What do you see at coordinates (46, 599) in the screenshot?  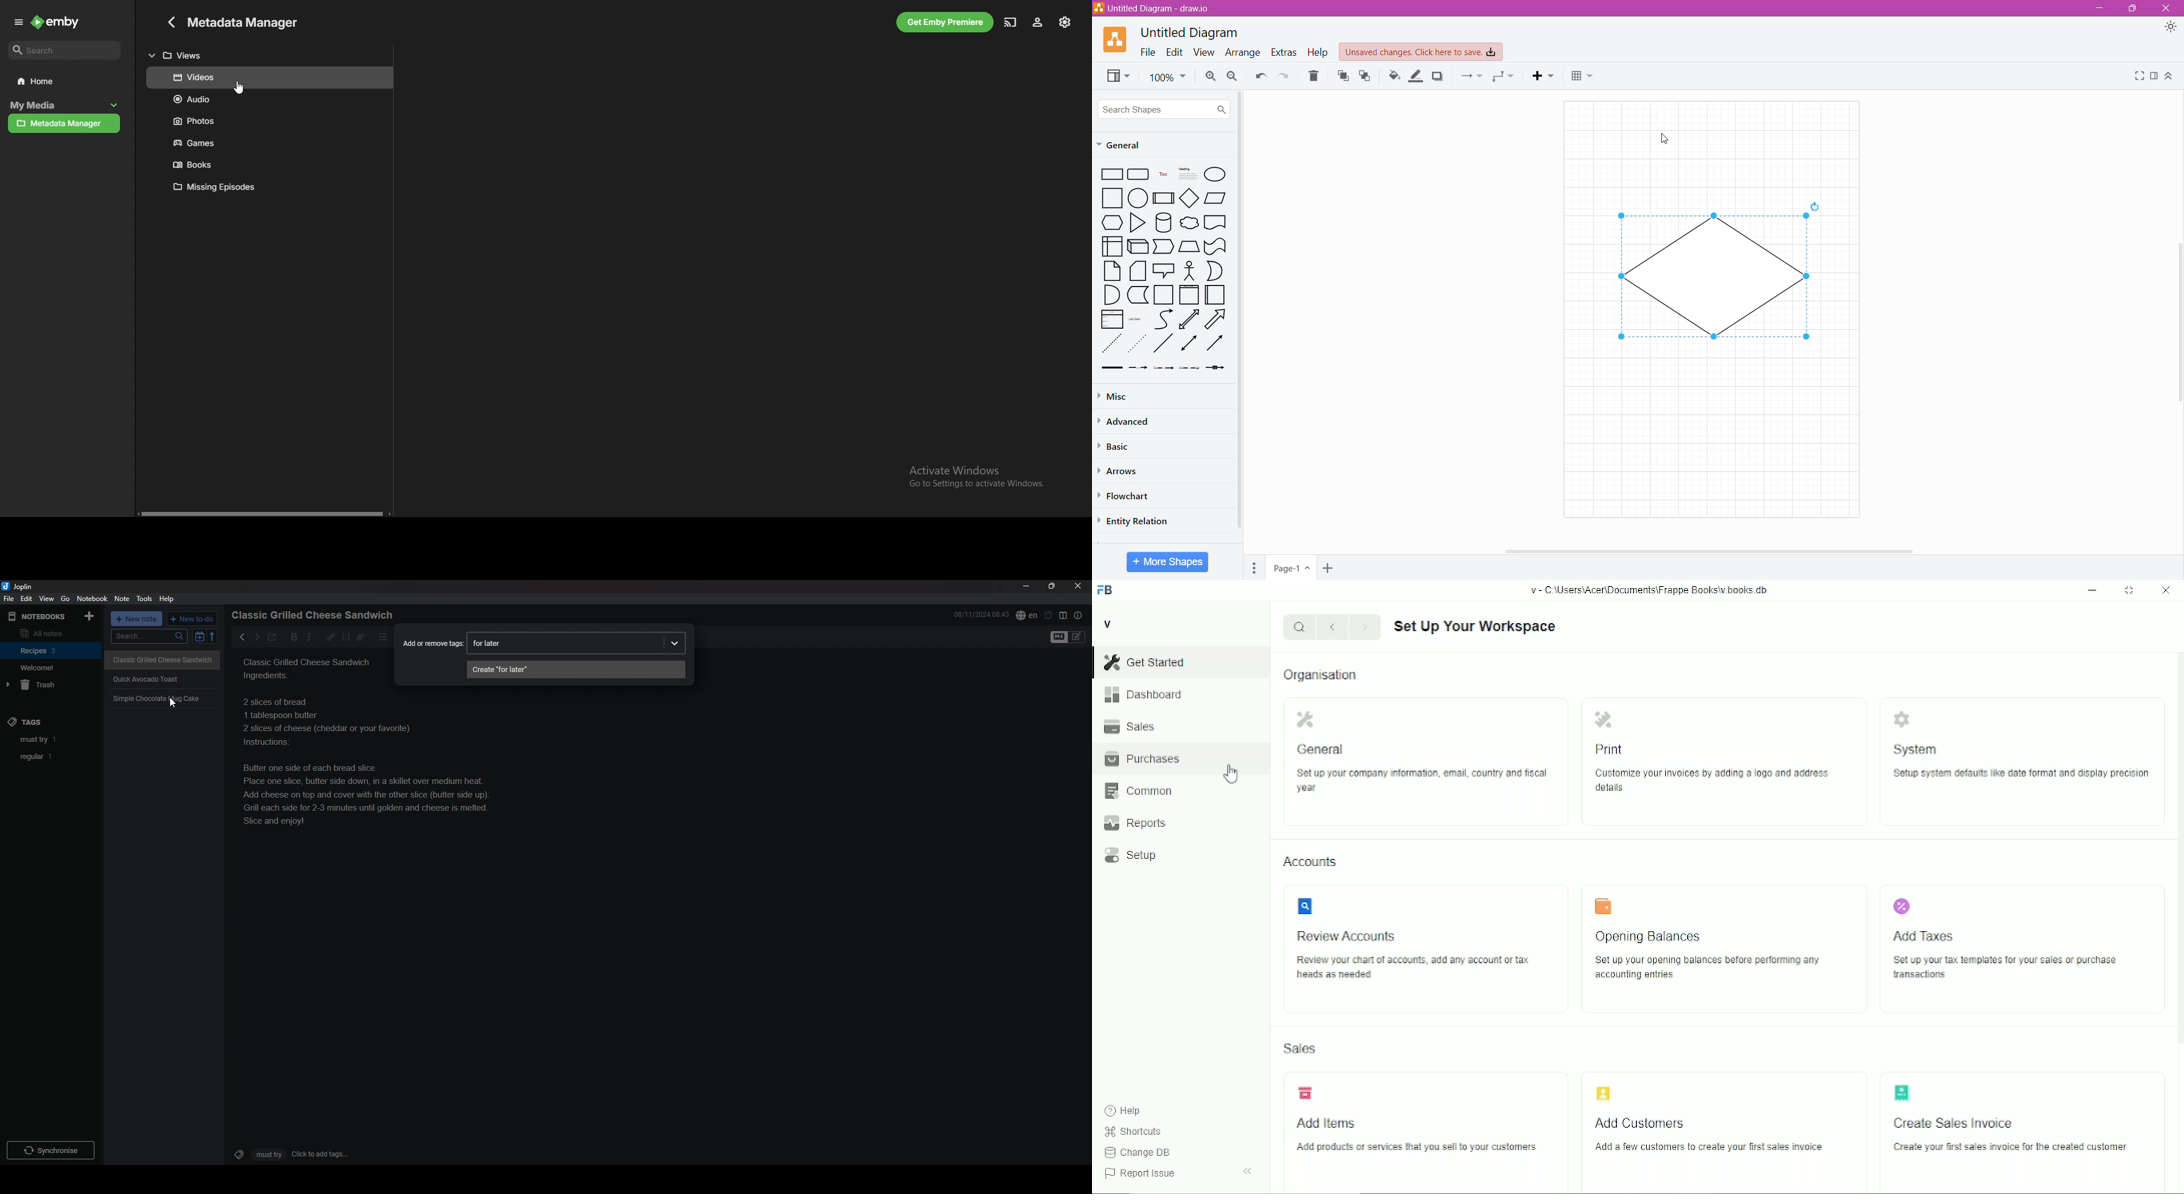 I see `view` at bounding box center [46, 599].